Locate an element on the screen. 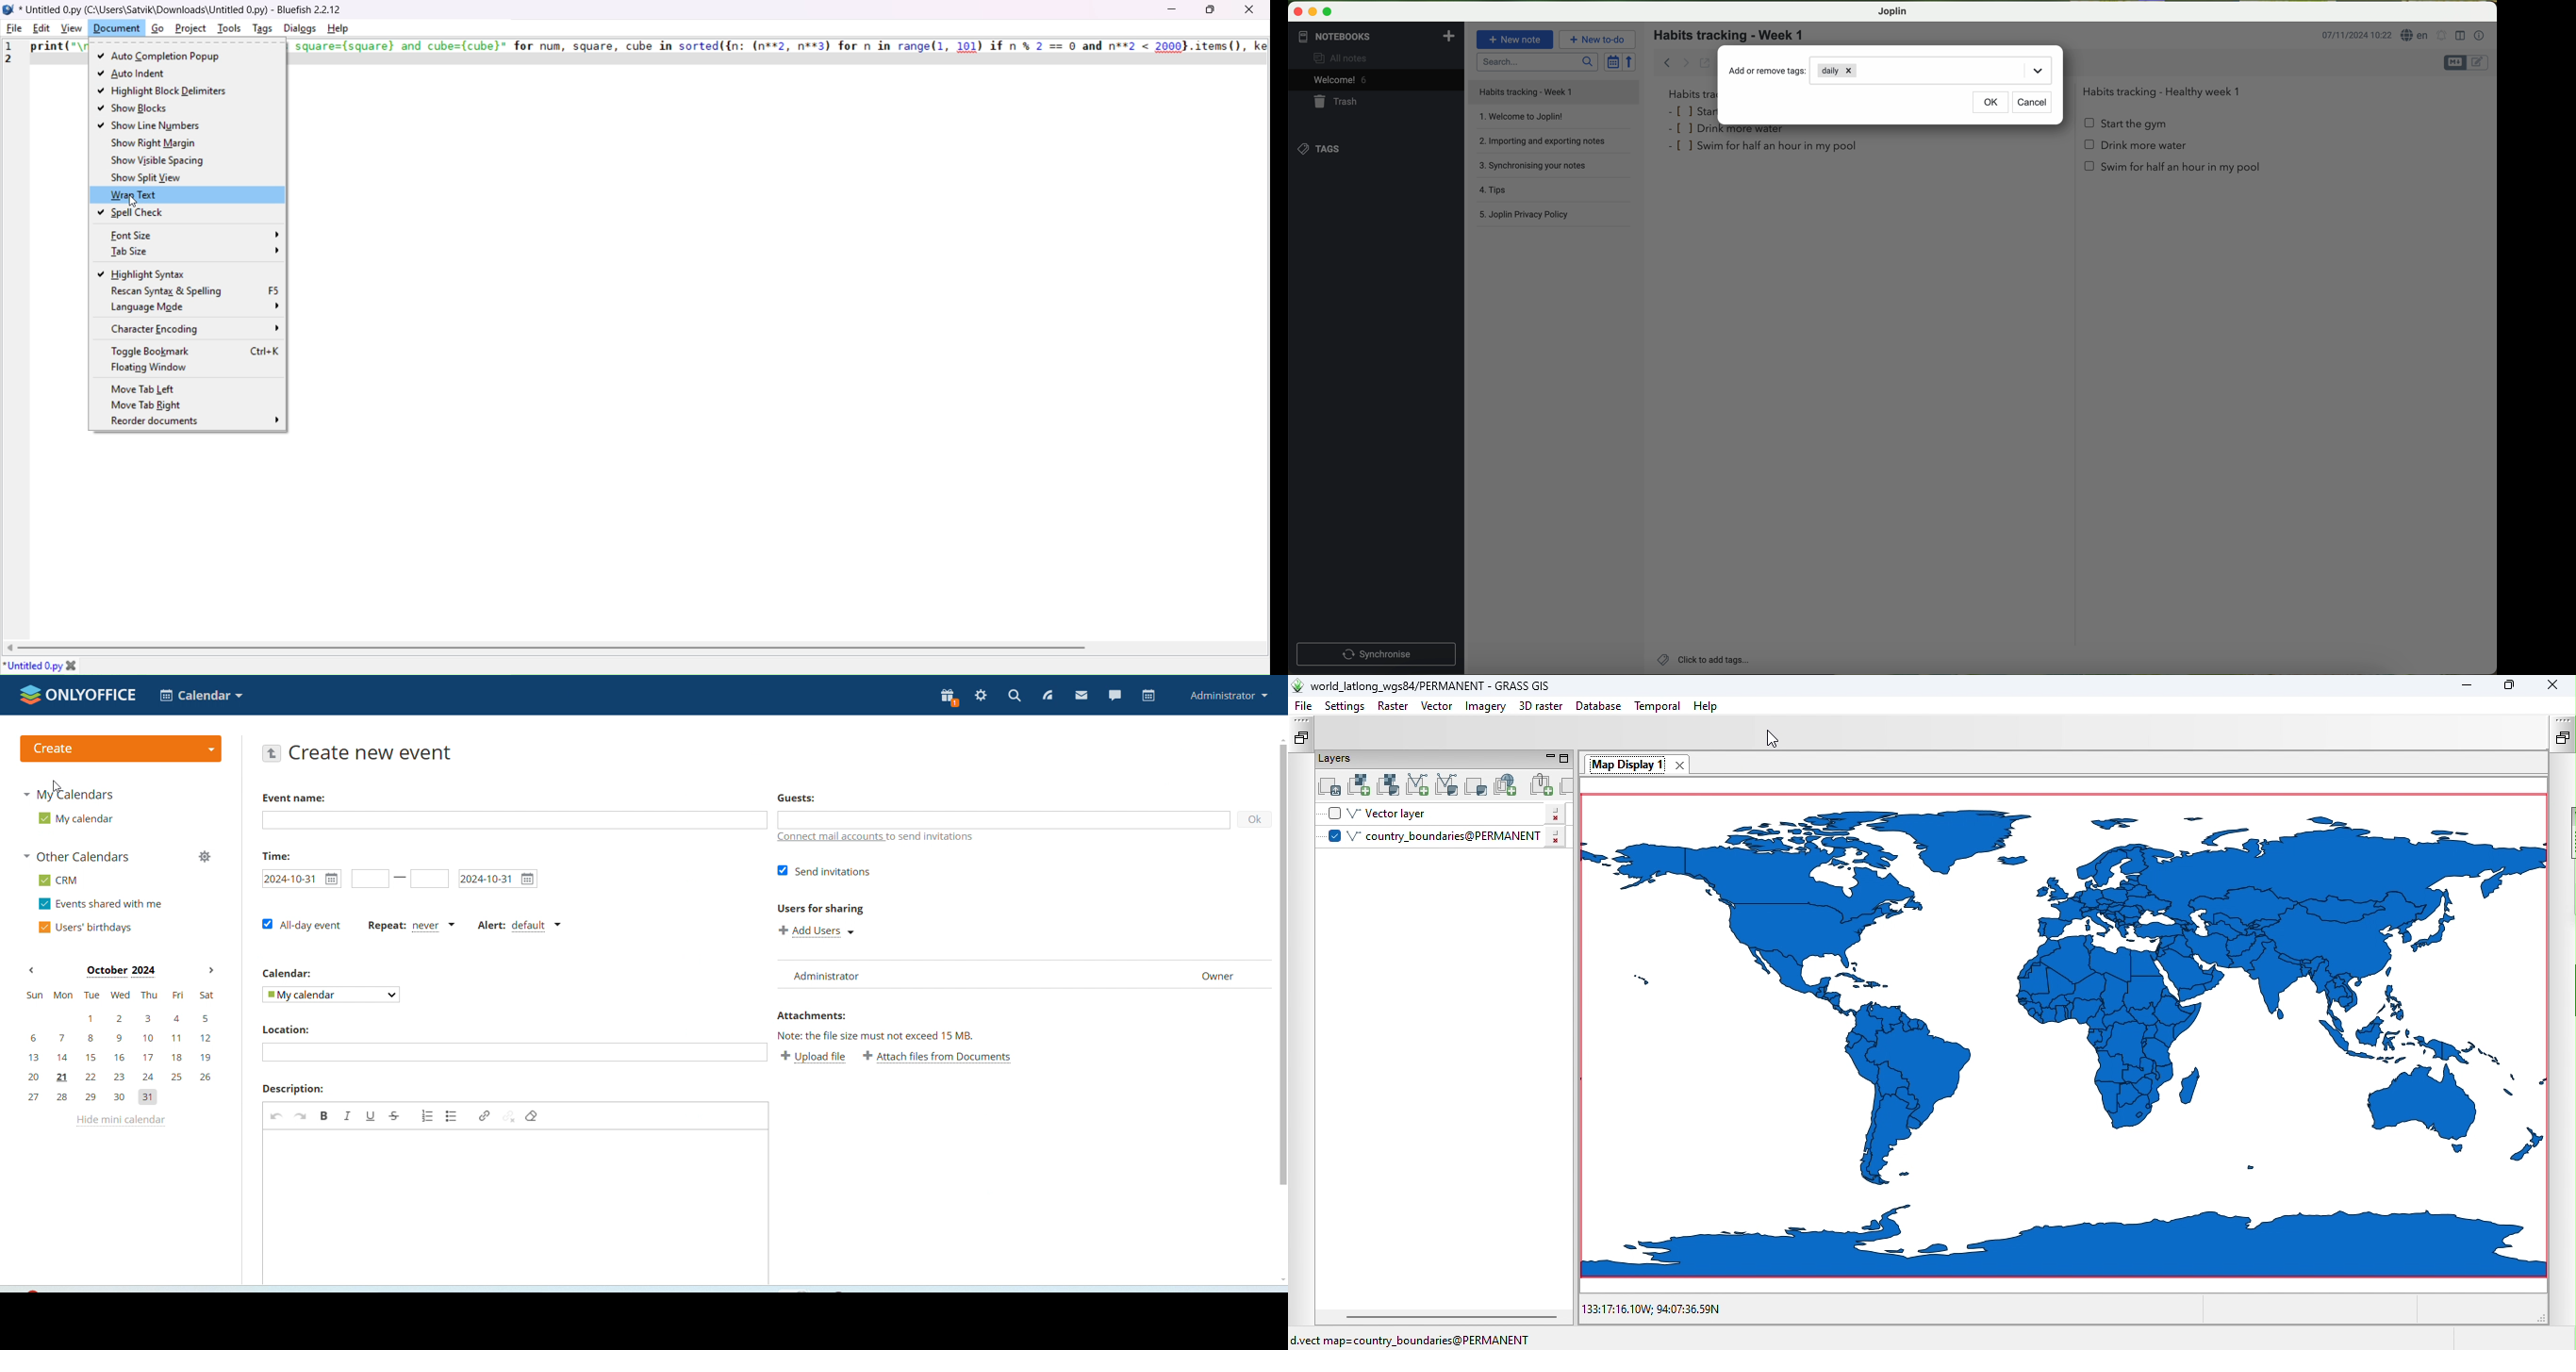 This screenshot has width=2576, height=1372. Habits tracking - Healthy week 1 is located at coordinates (2166, 90).